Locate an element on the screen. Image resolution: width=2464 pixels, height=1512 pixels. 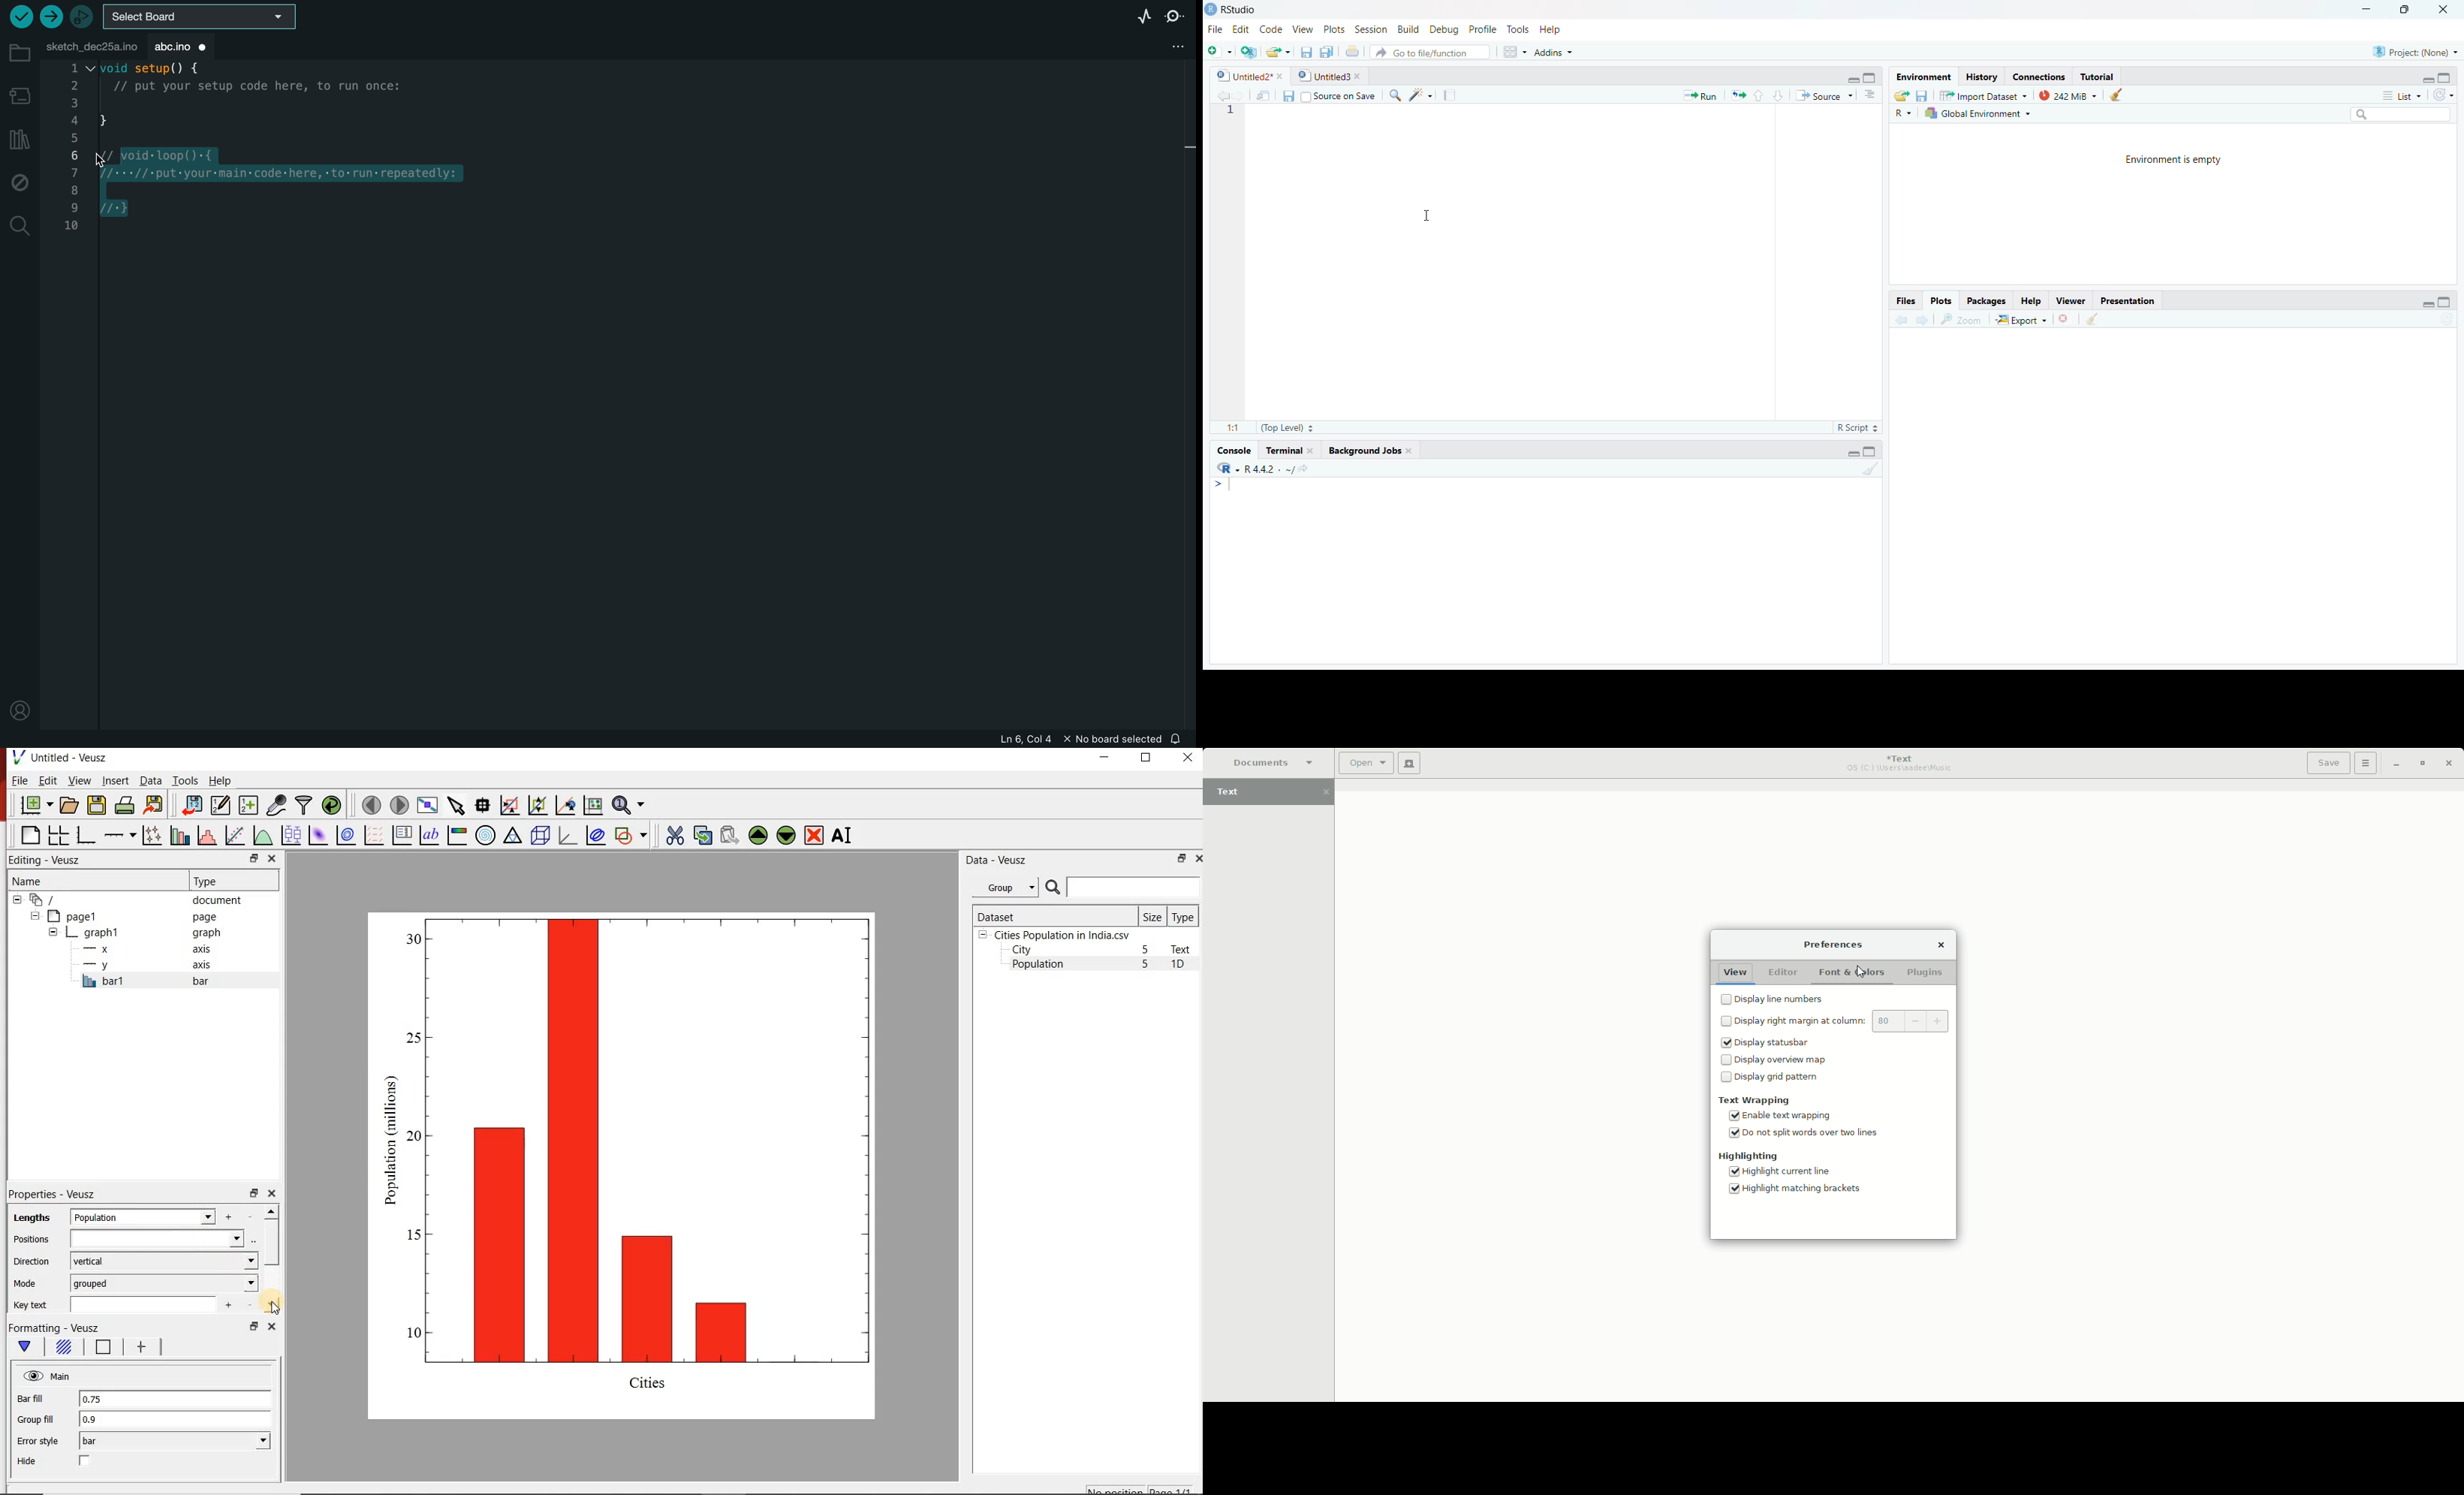
cleaner is located at coordinates (2122, 95).